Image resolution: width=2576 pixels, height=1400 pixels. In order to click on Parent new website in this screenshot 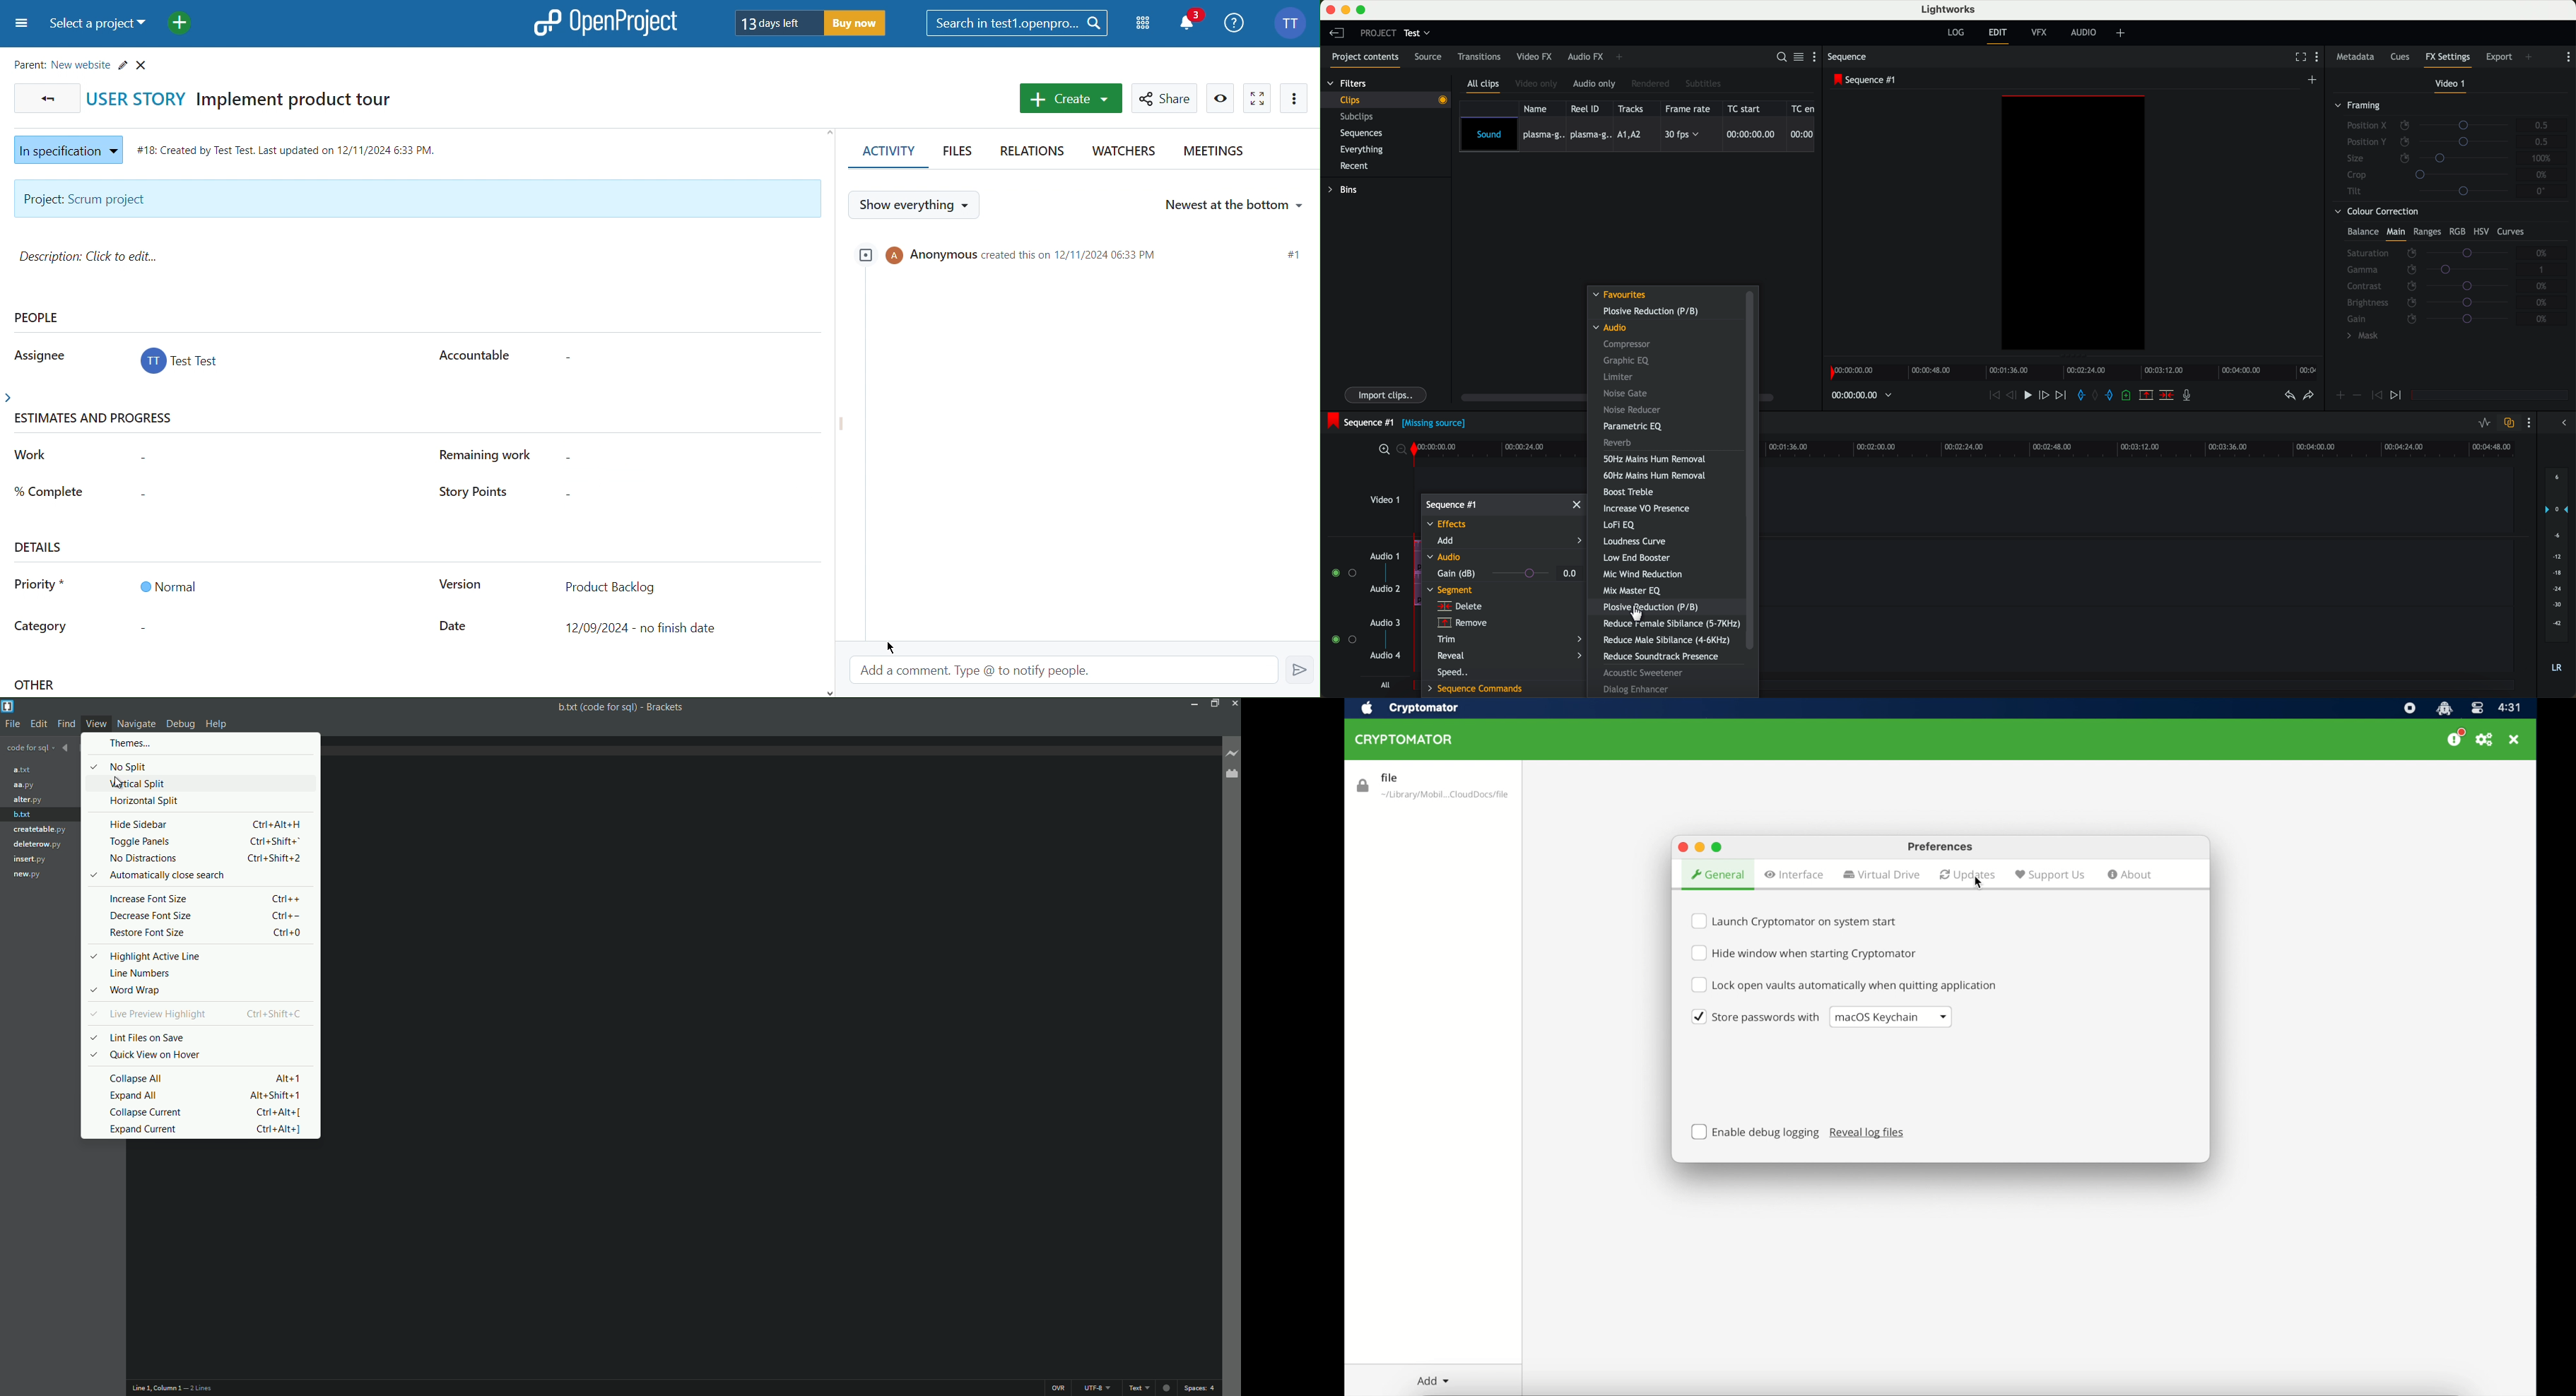, I will do `click(84, 62)`.